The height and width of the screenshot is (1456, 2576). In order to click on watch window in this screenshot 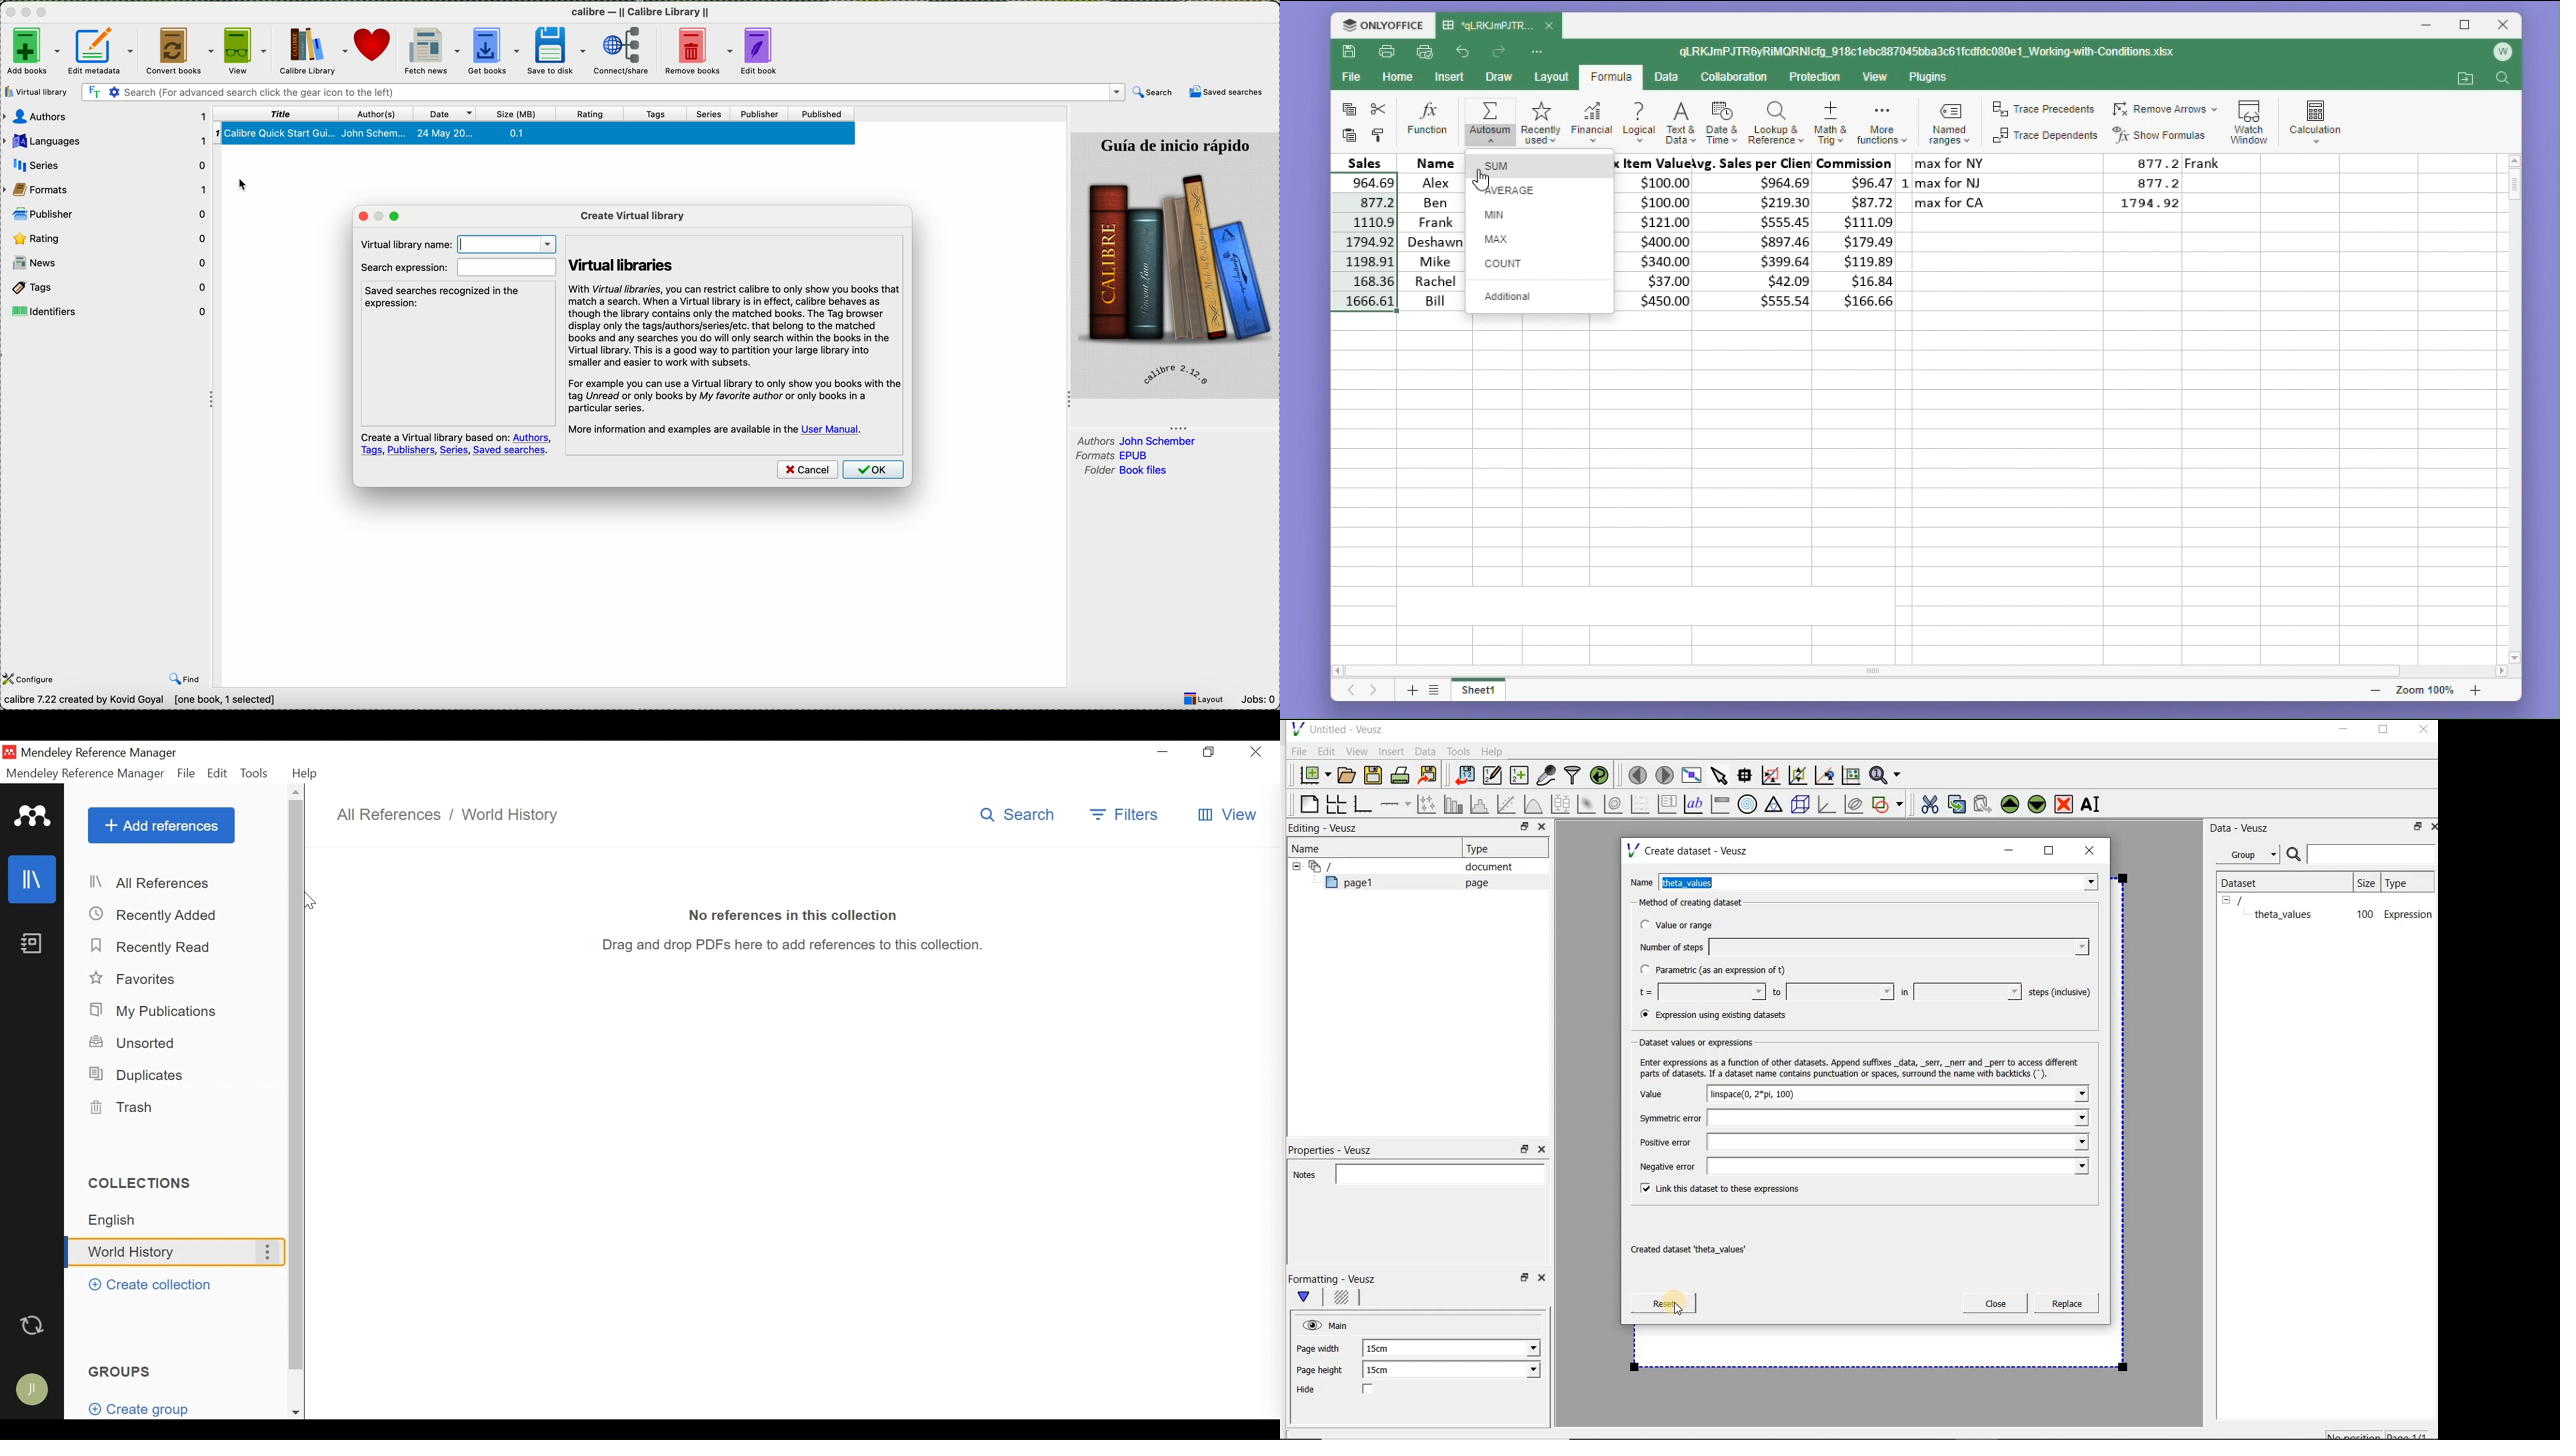, I will do `click(2252, 118)`.